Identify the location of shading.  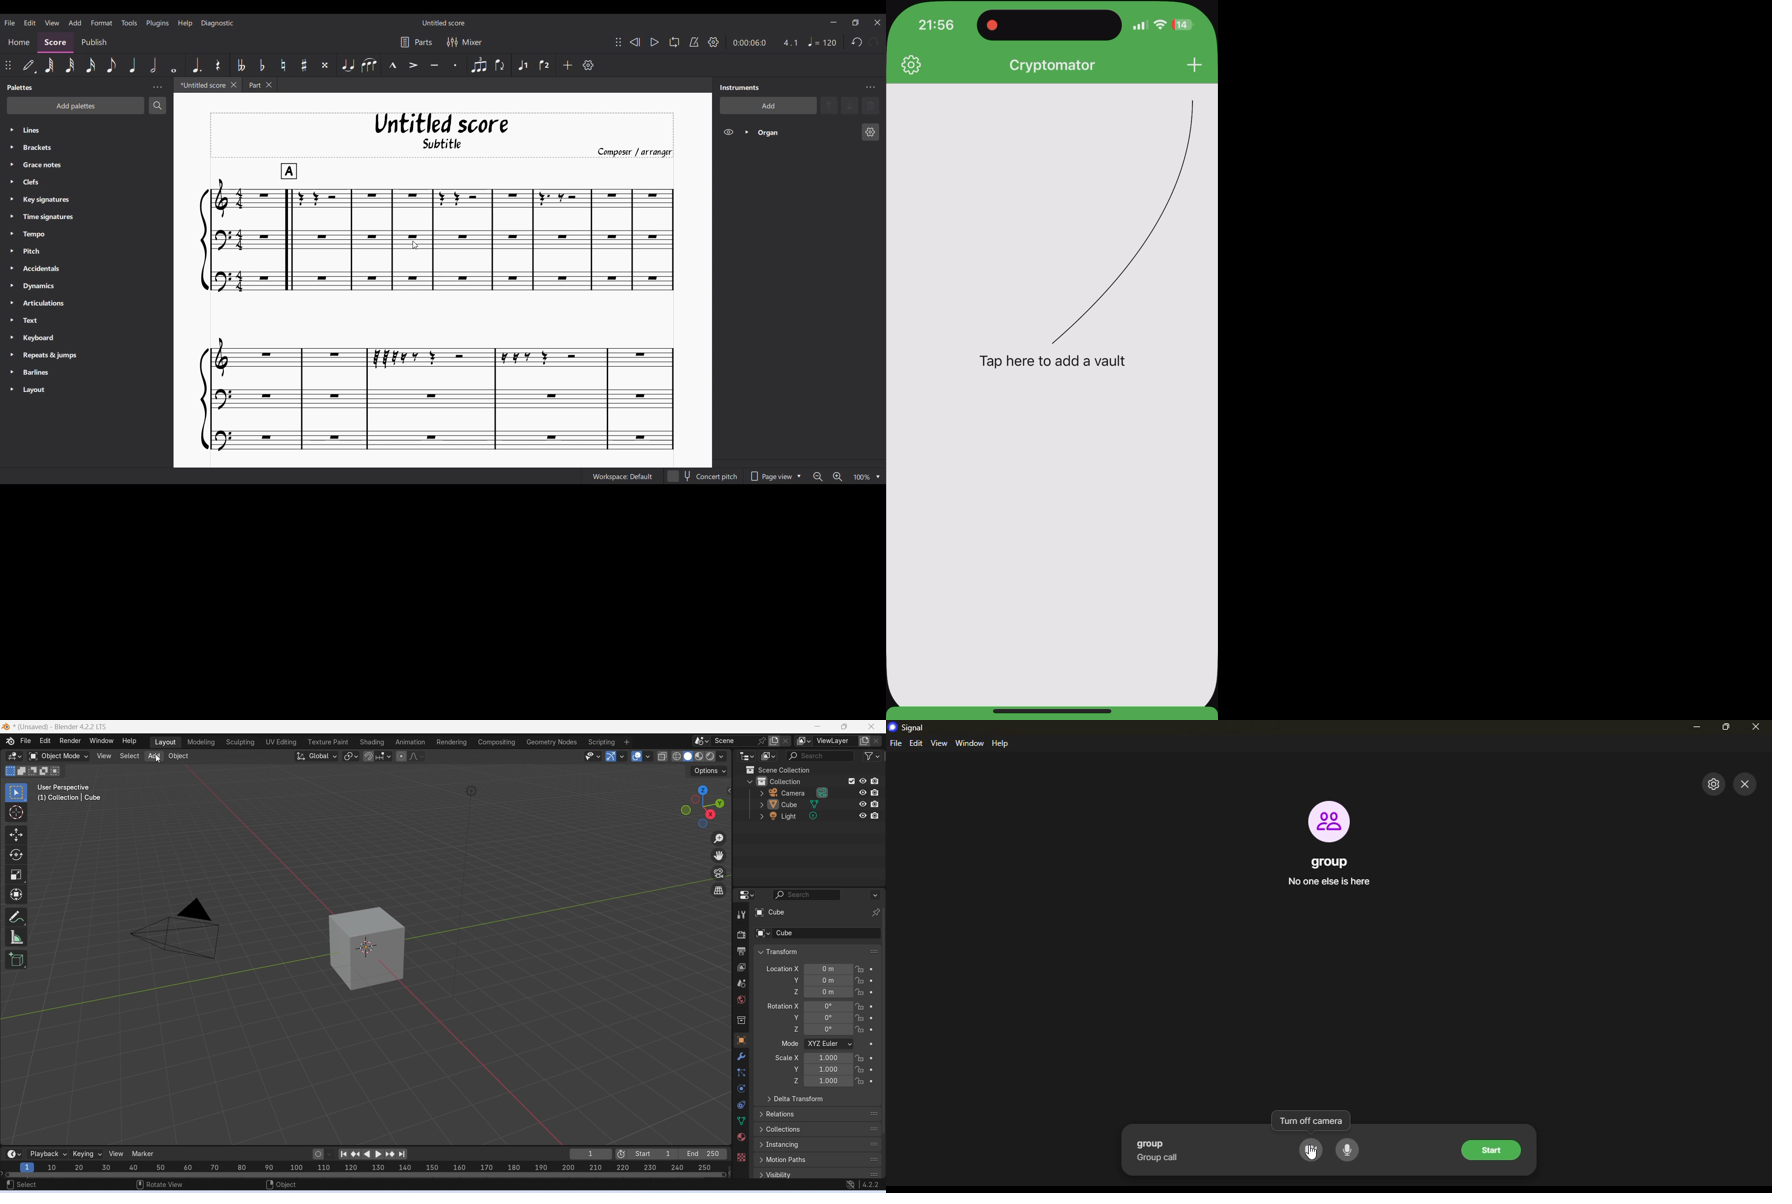
(722, 756).